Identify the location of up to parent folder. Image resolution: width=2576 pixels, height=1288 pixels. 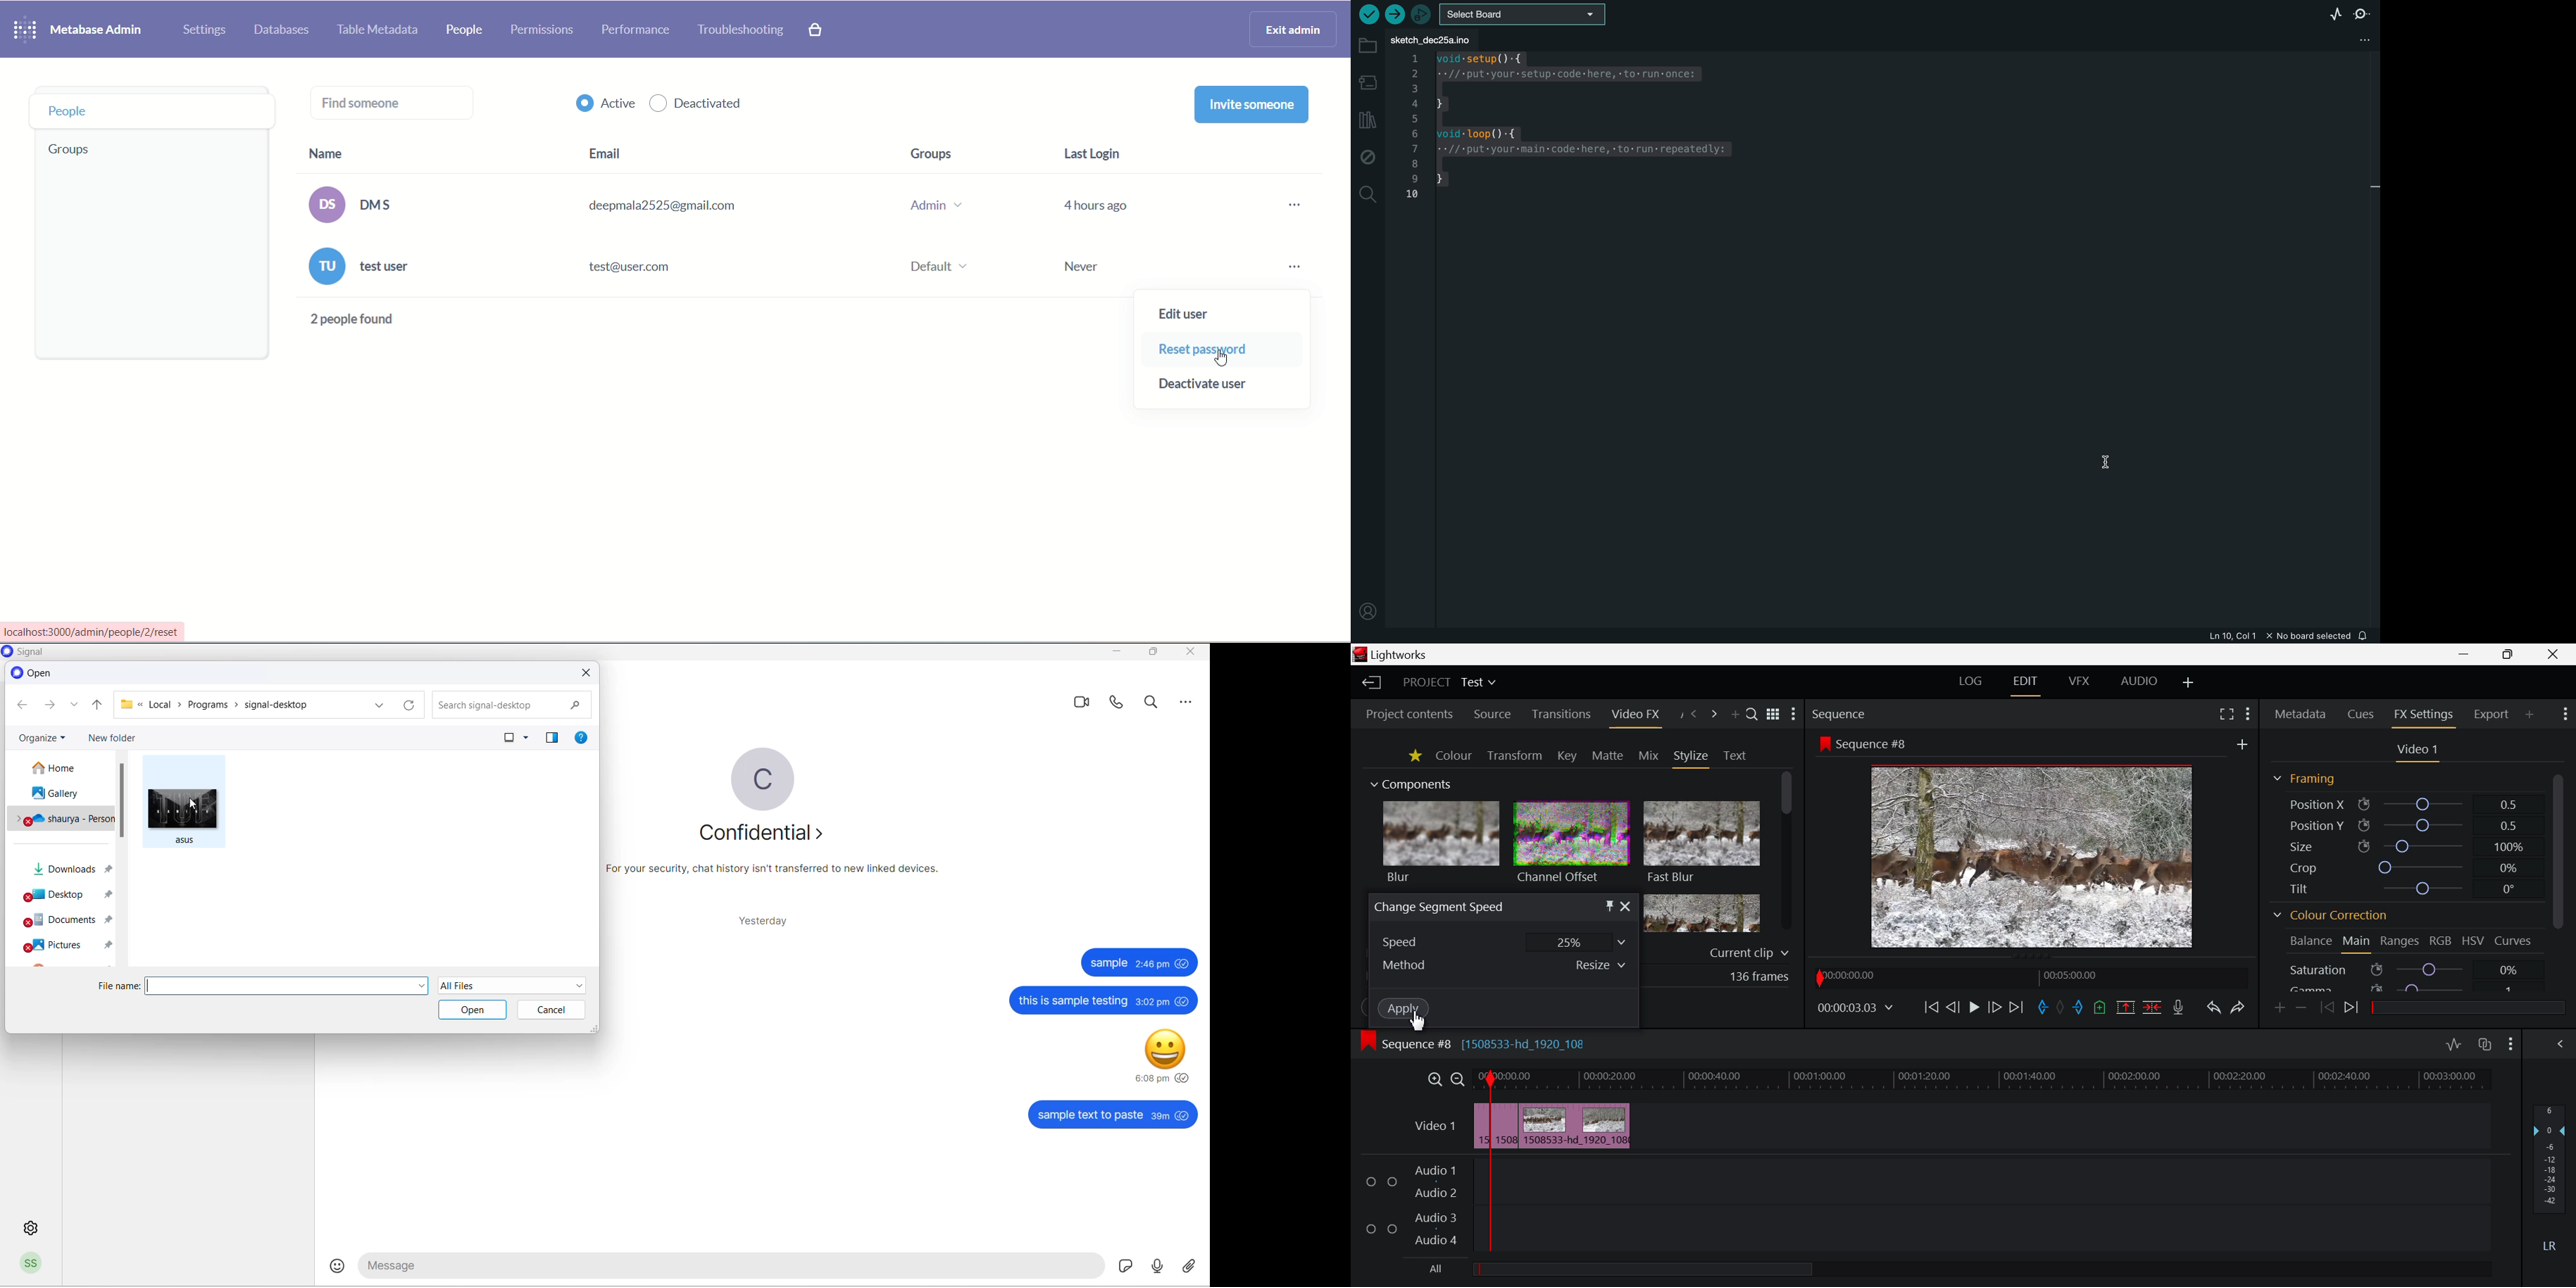
(97, 705).